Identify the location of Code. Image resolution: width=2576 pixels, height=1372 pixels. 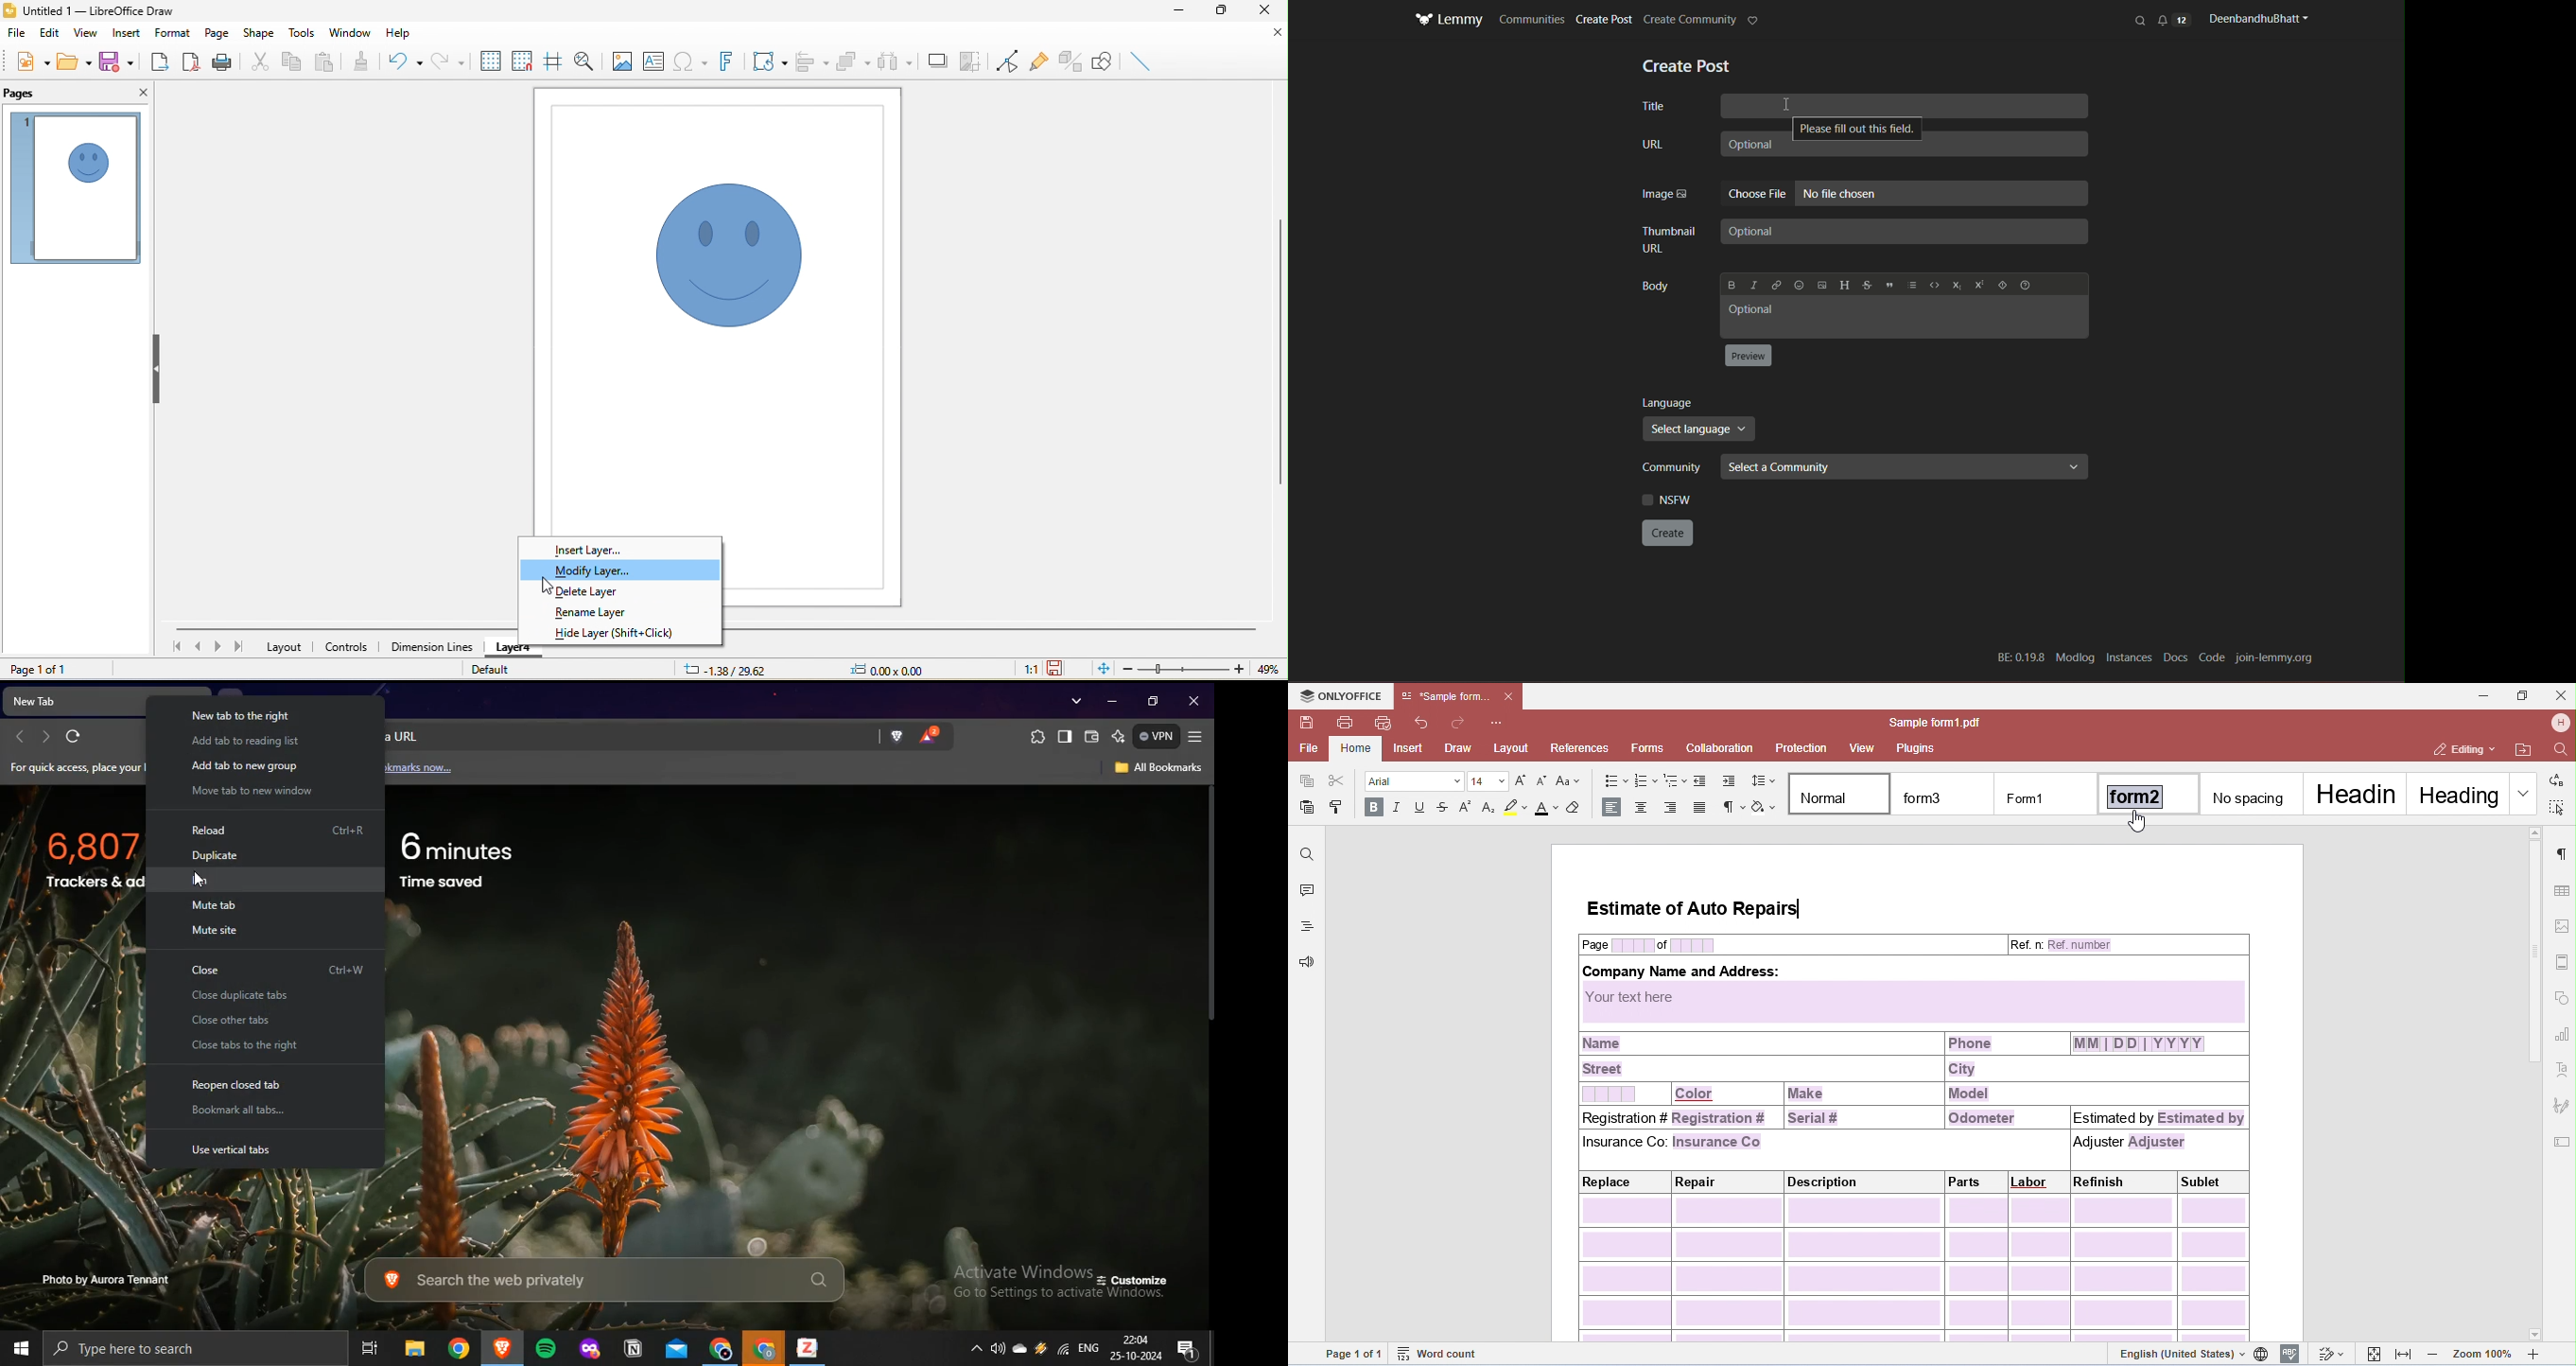
(2213, 658).